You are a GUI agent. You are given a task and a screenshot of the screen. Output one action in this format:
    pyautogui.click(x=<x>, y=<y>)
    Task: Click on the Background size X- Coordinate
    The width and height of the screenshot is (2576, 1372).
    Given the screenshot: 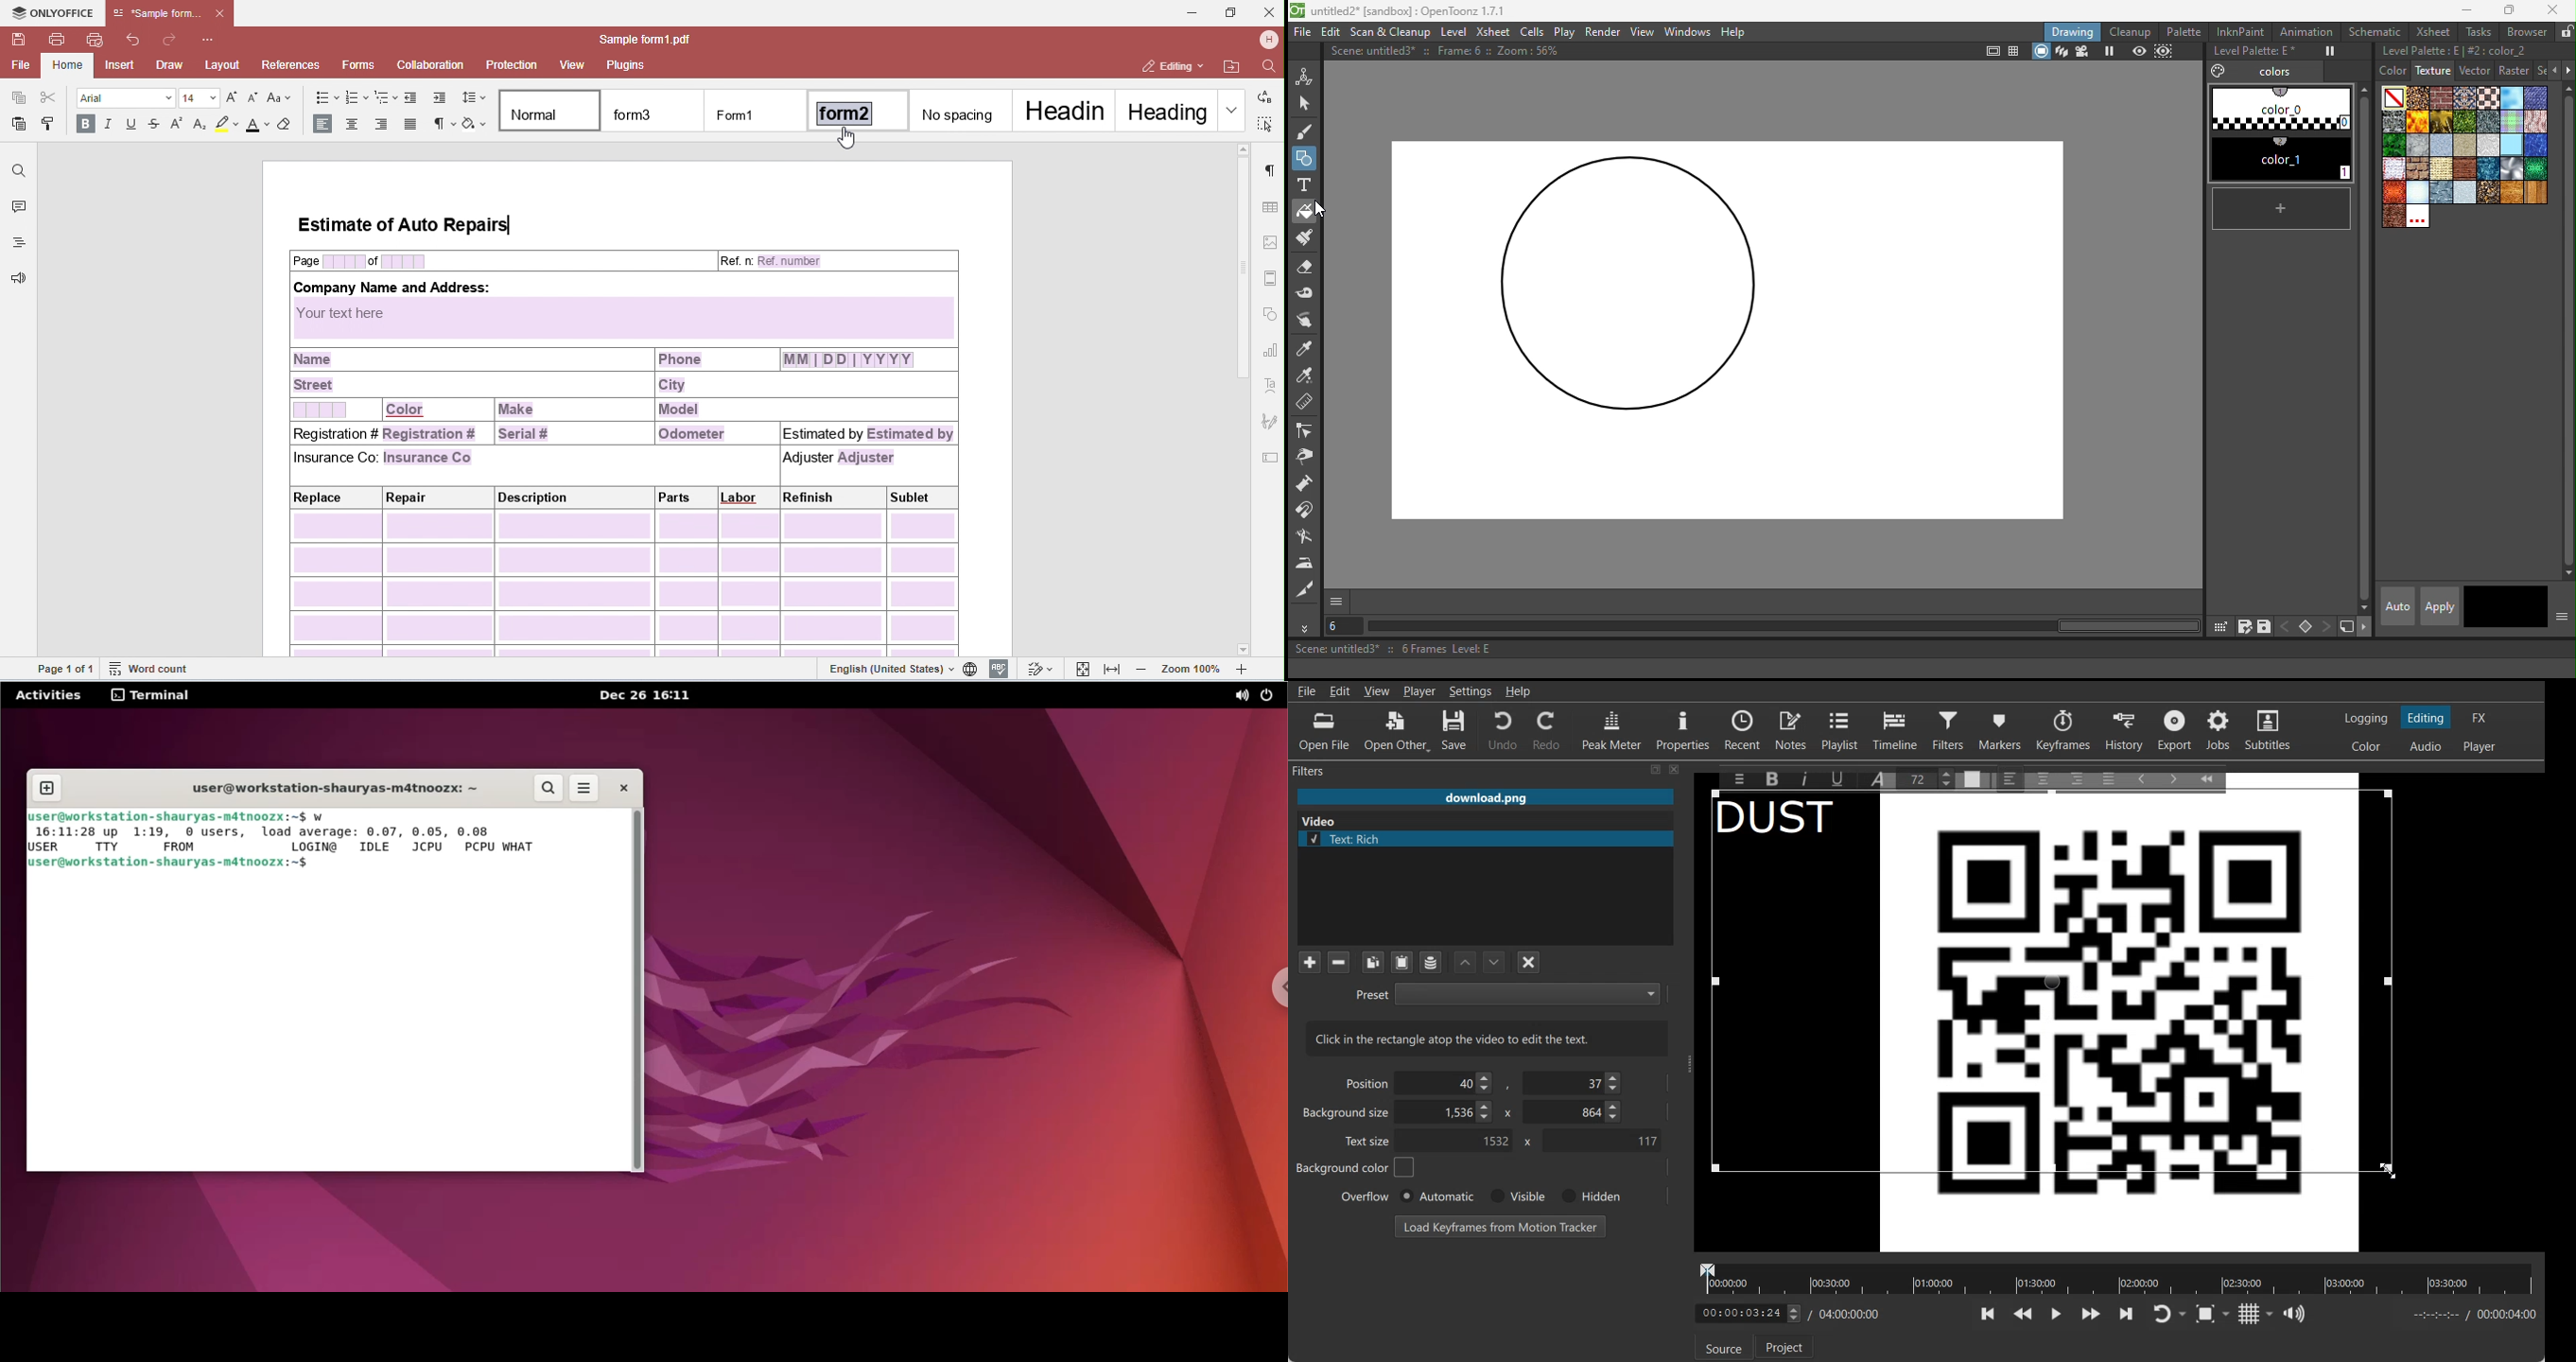 What is the action you would take?
    pyautogui.click(x=1447, y=1113)
    